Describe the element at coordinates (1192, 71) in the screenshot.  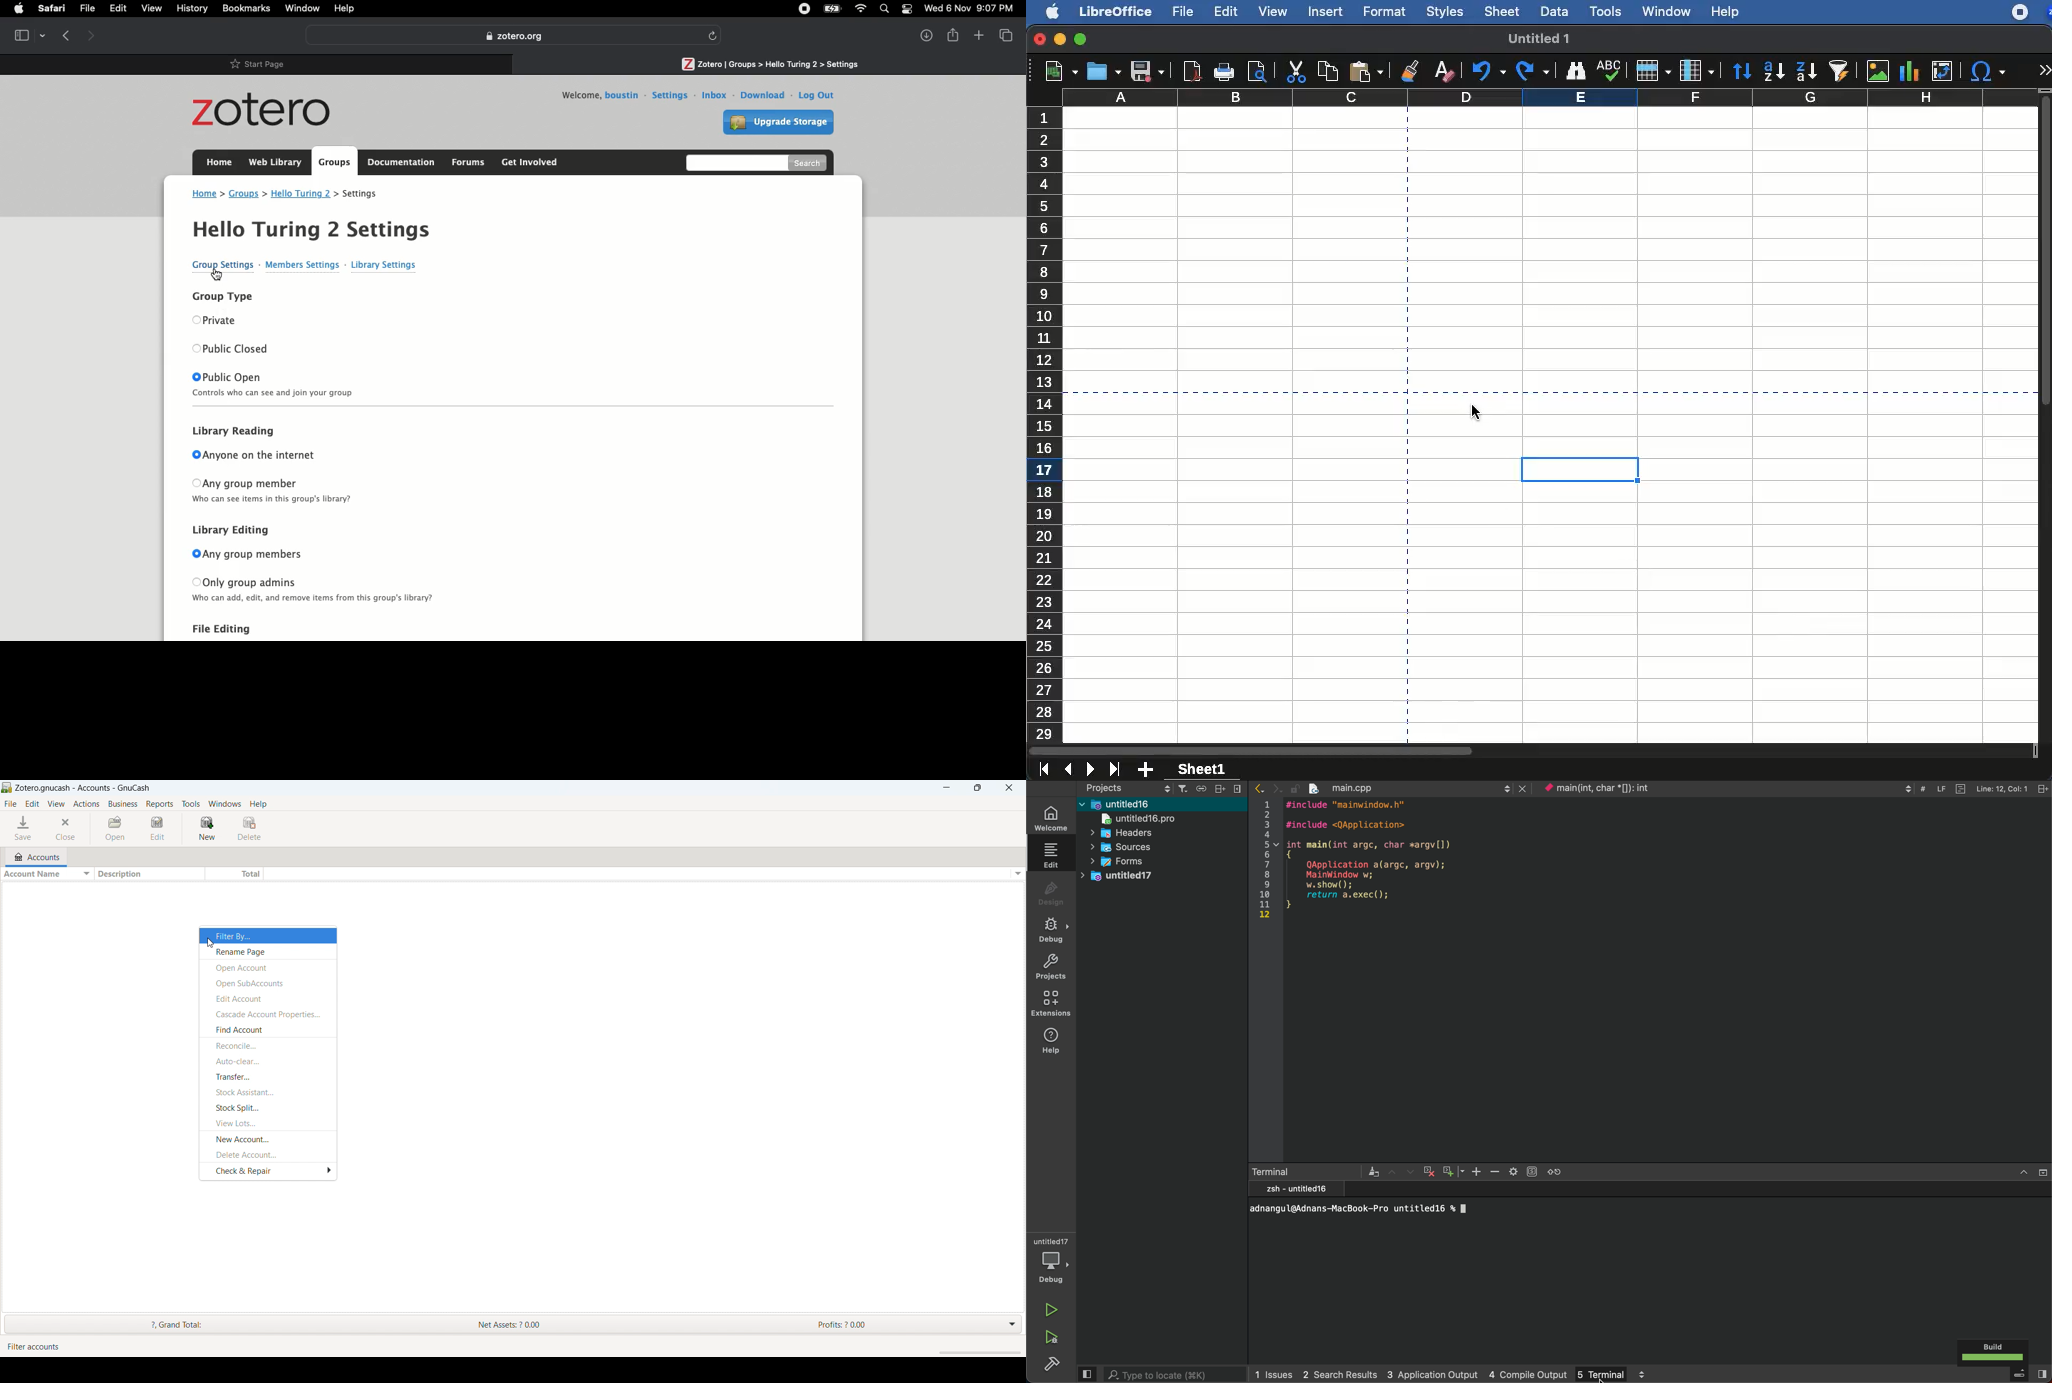
I see `pdf` at that location.